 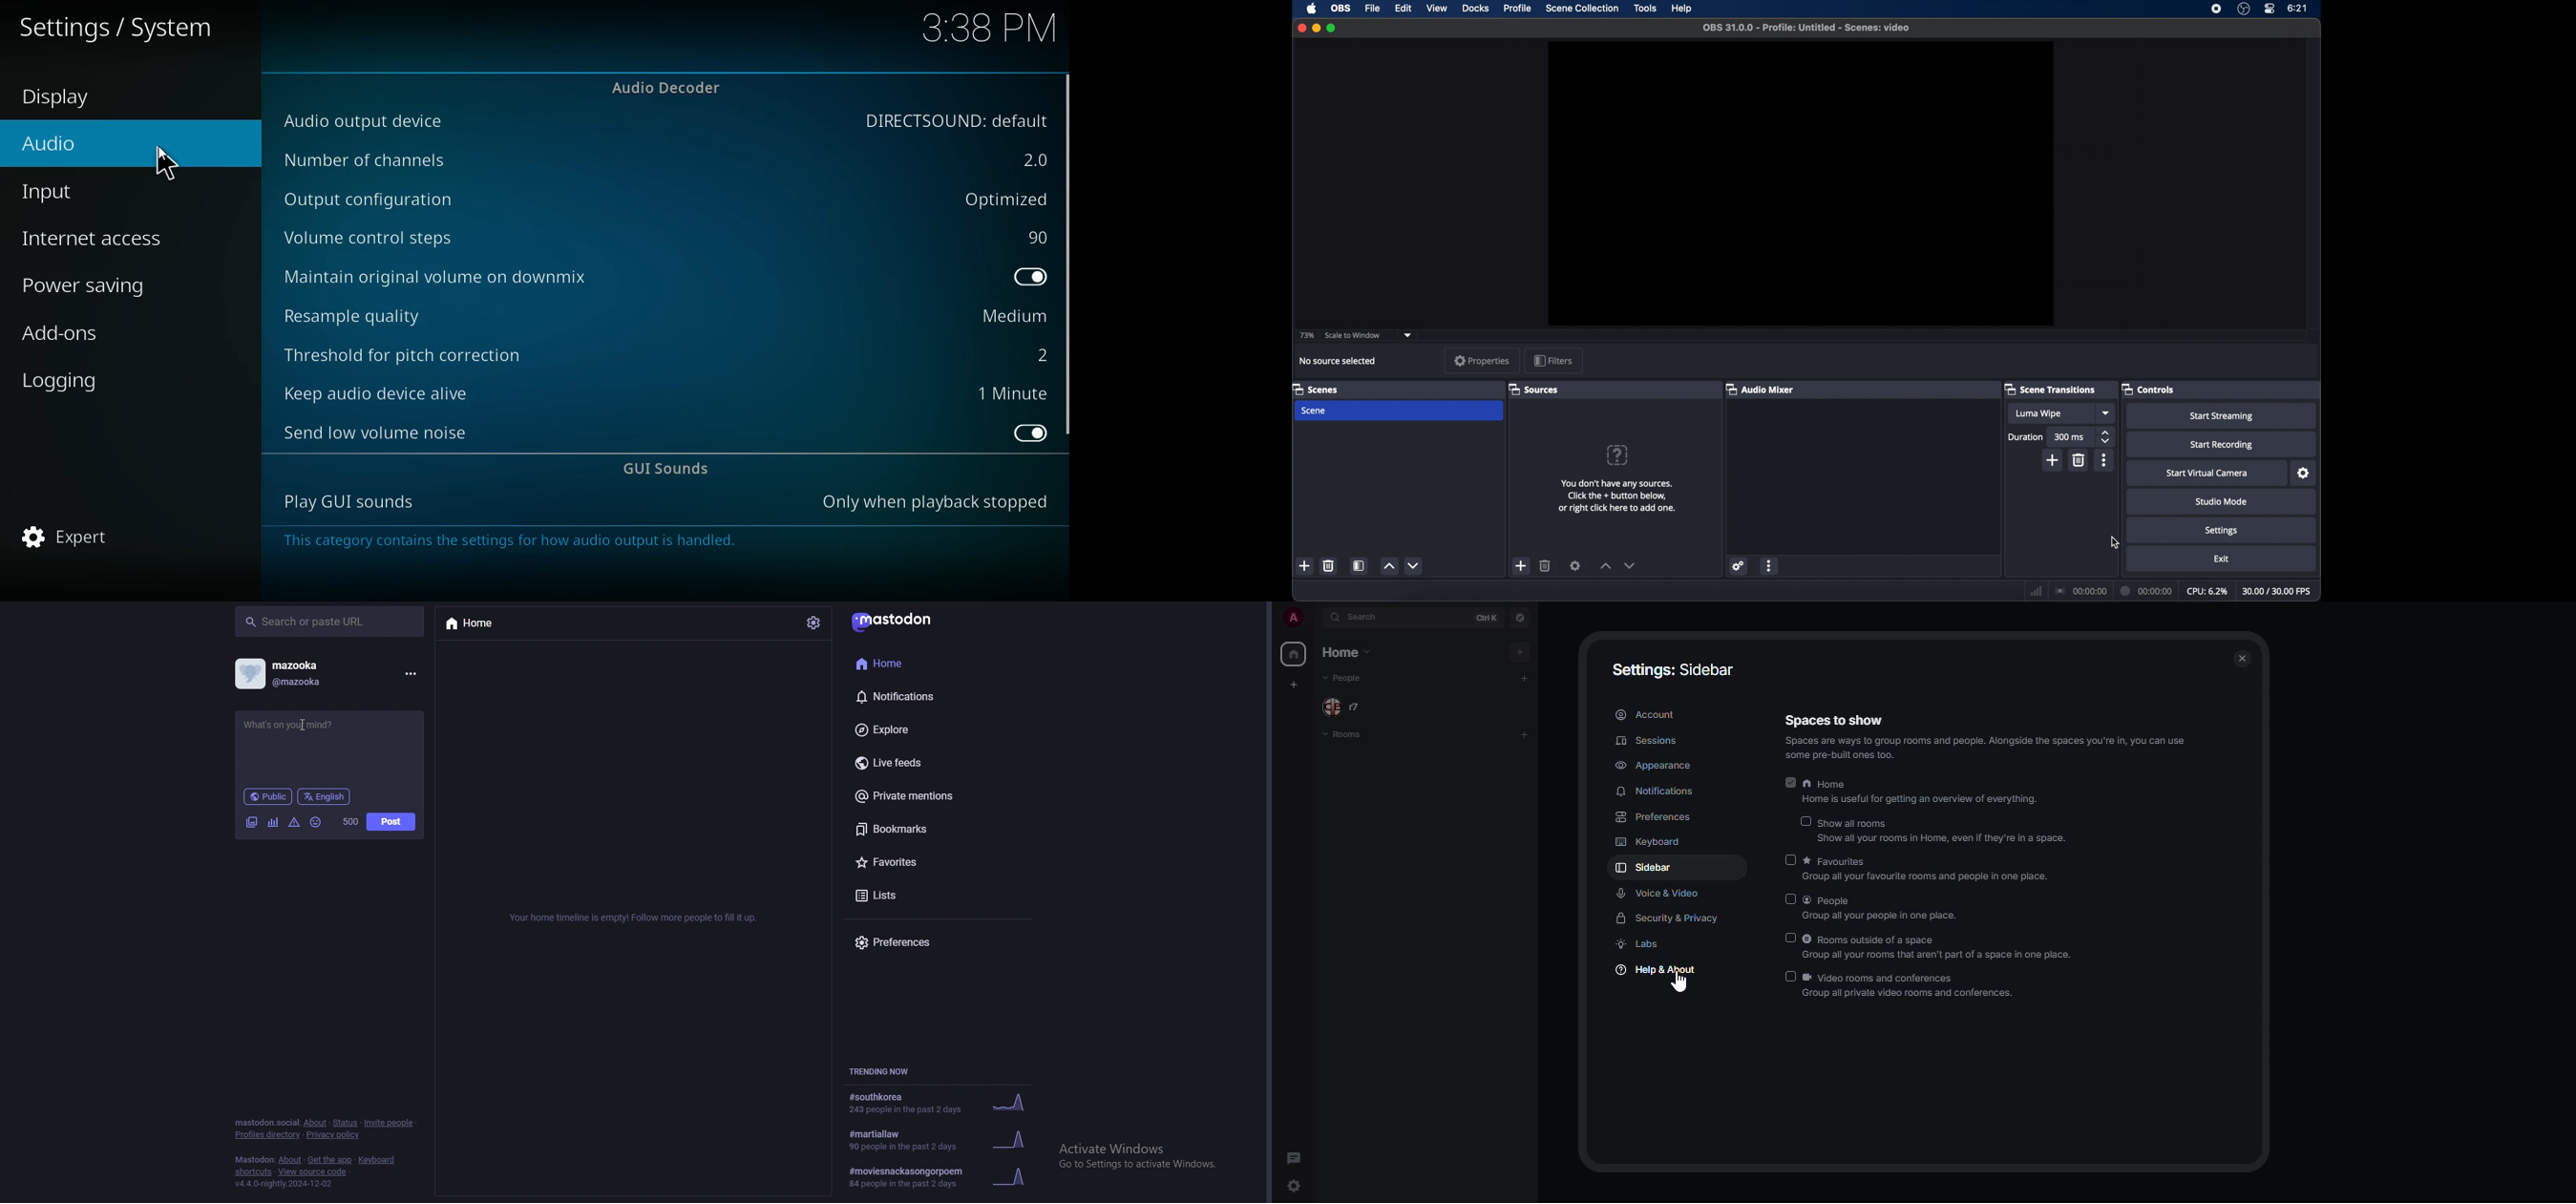 I want to click on home, so click(x=1352, y=653).